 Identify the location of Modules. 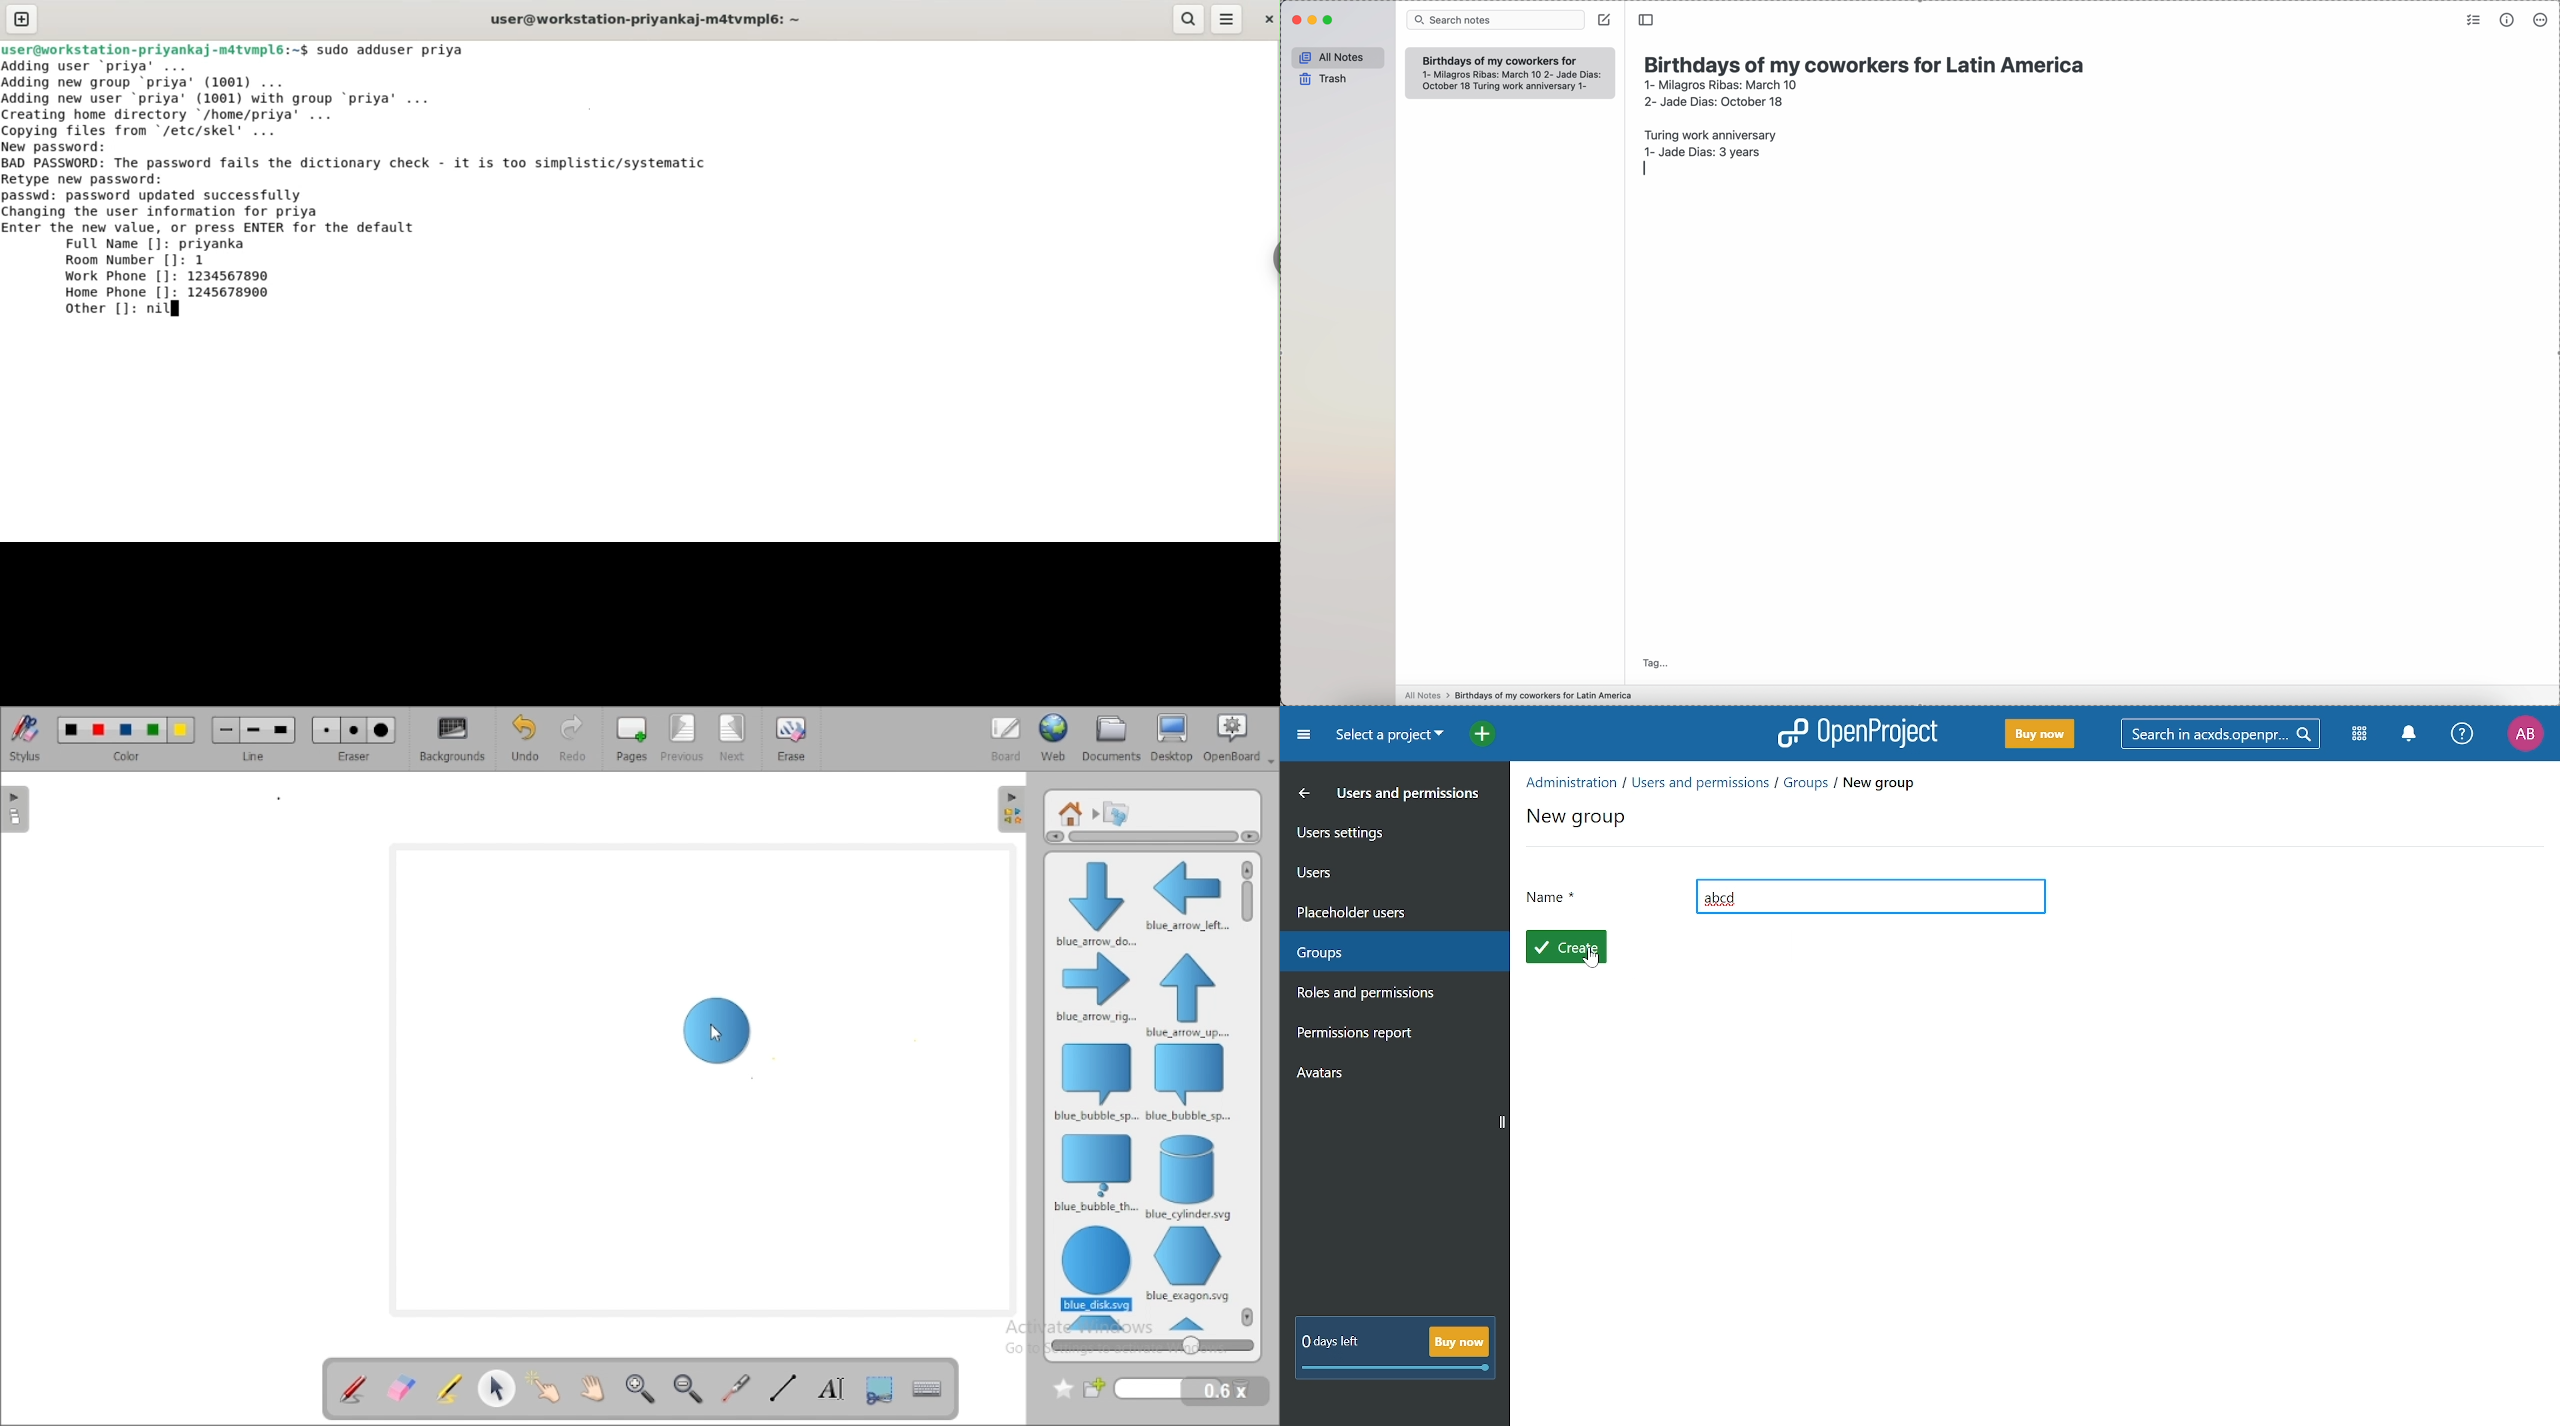
(2361, 733).